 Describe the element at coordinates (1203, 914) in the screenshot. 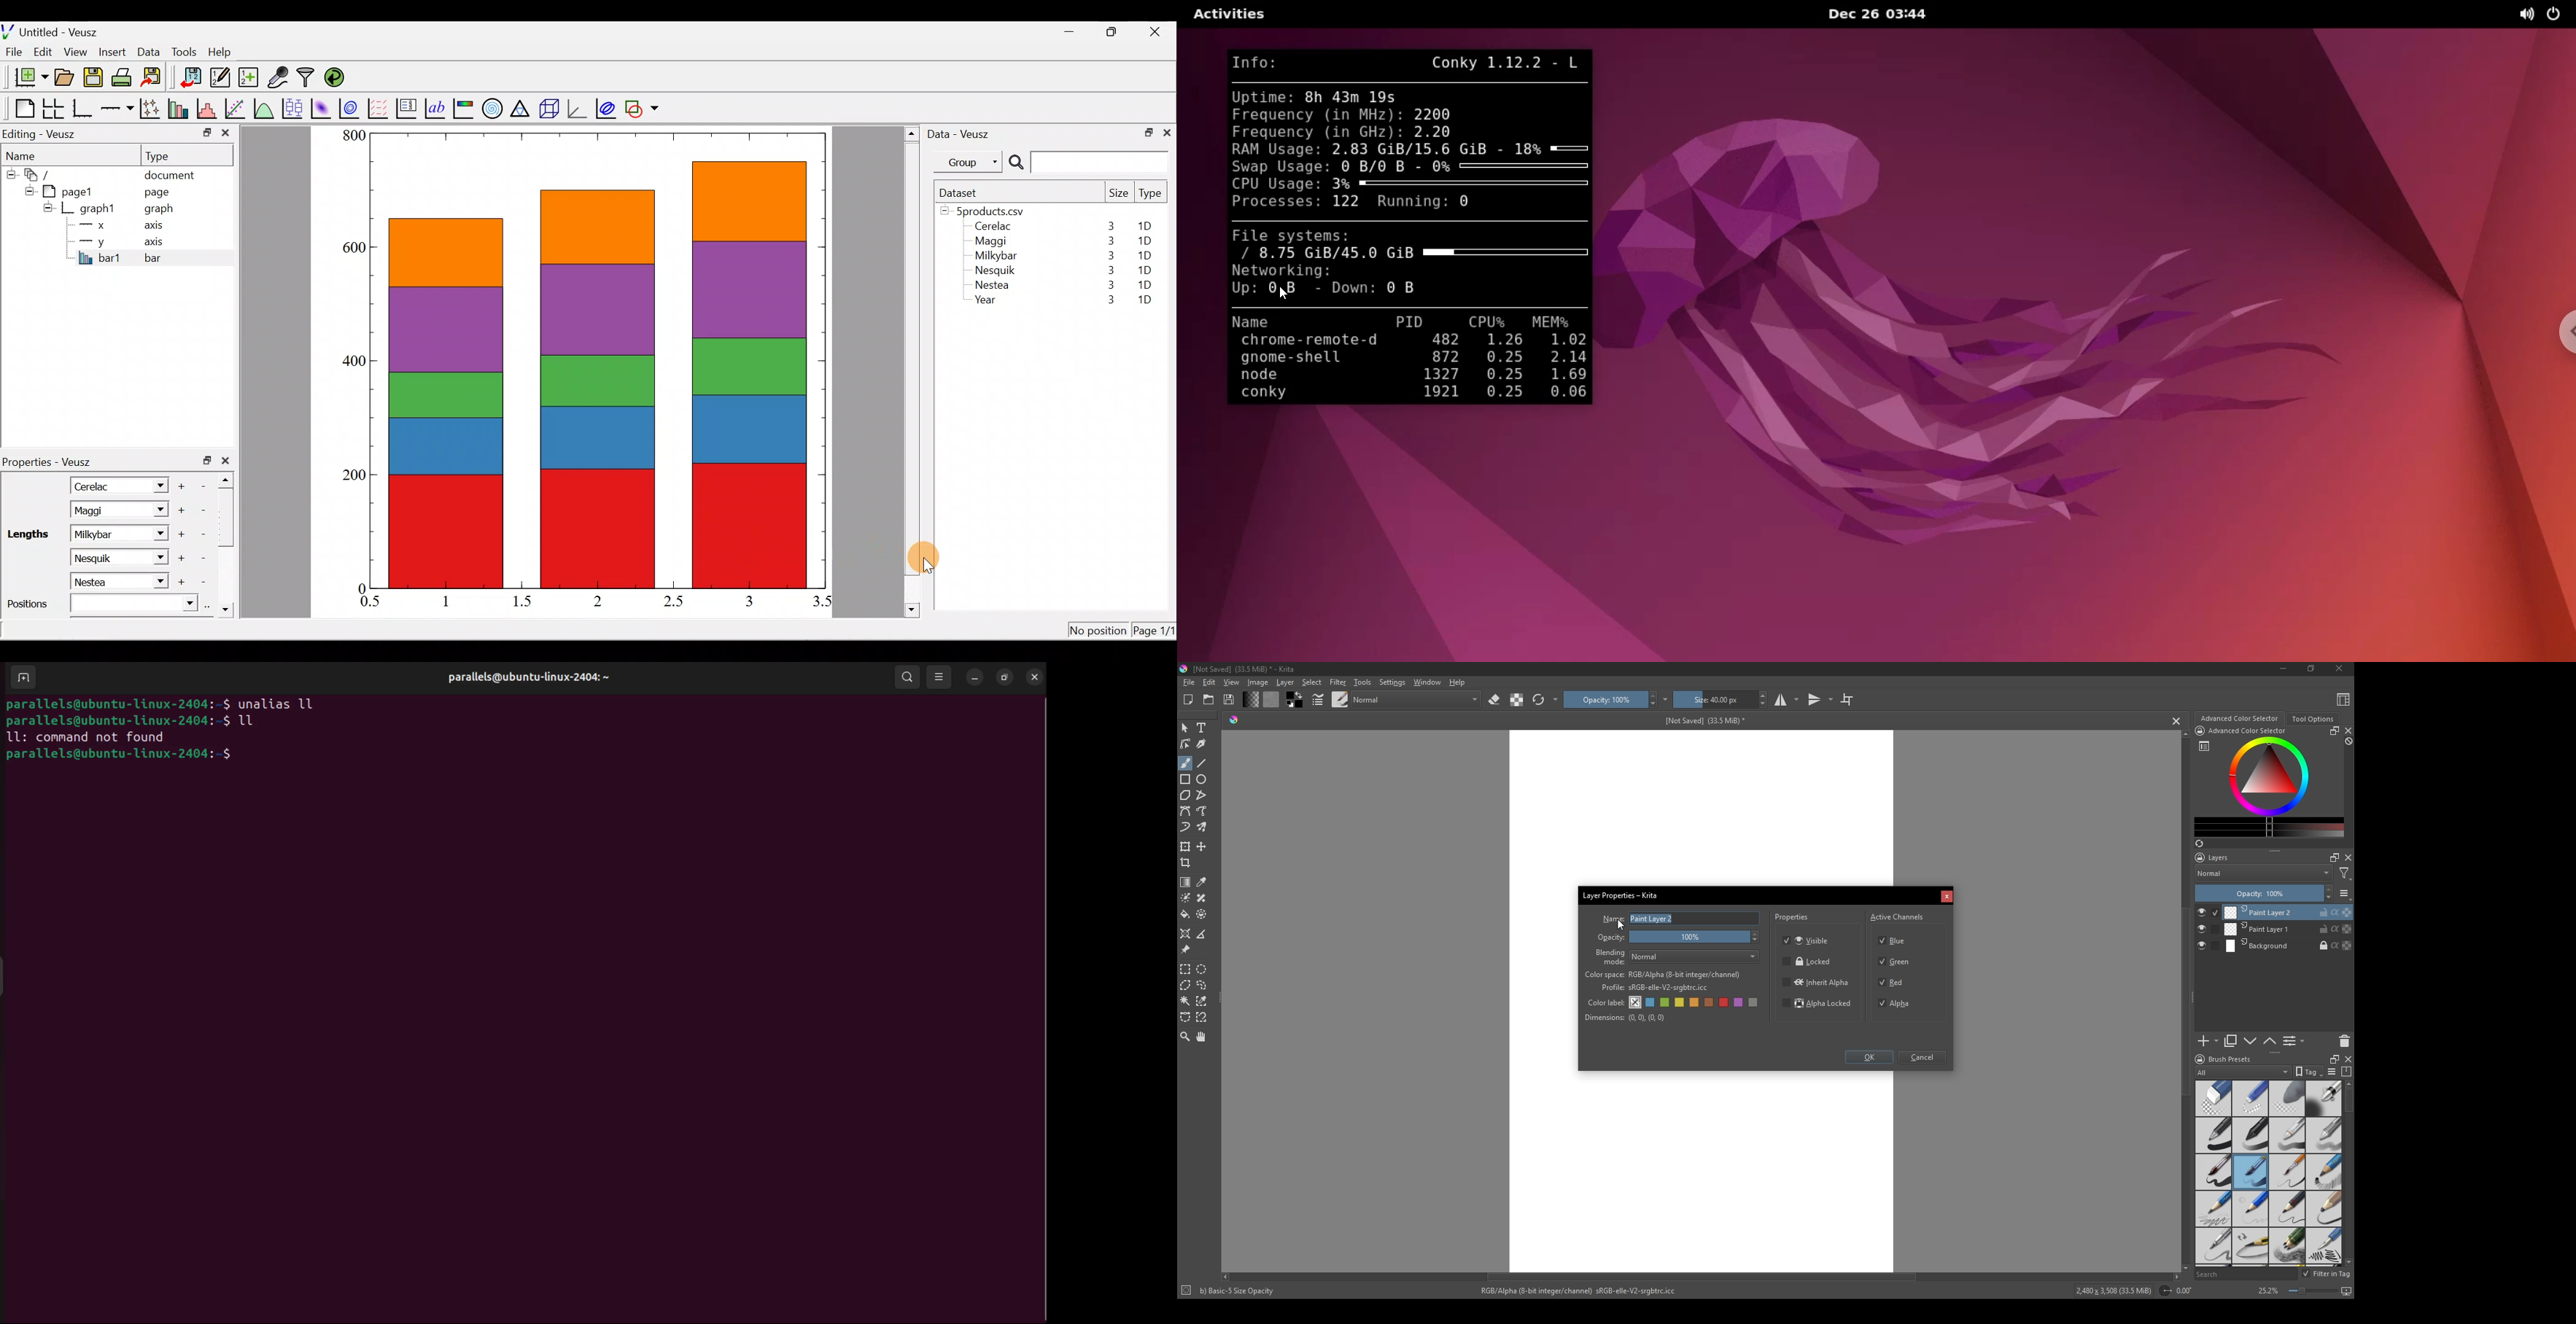

I see `enclose and fill` at that location.